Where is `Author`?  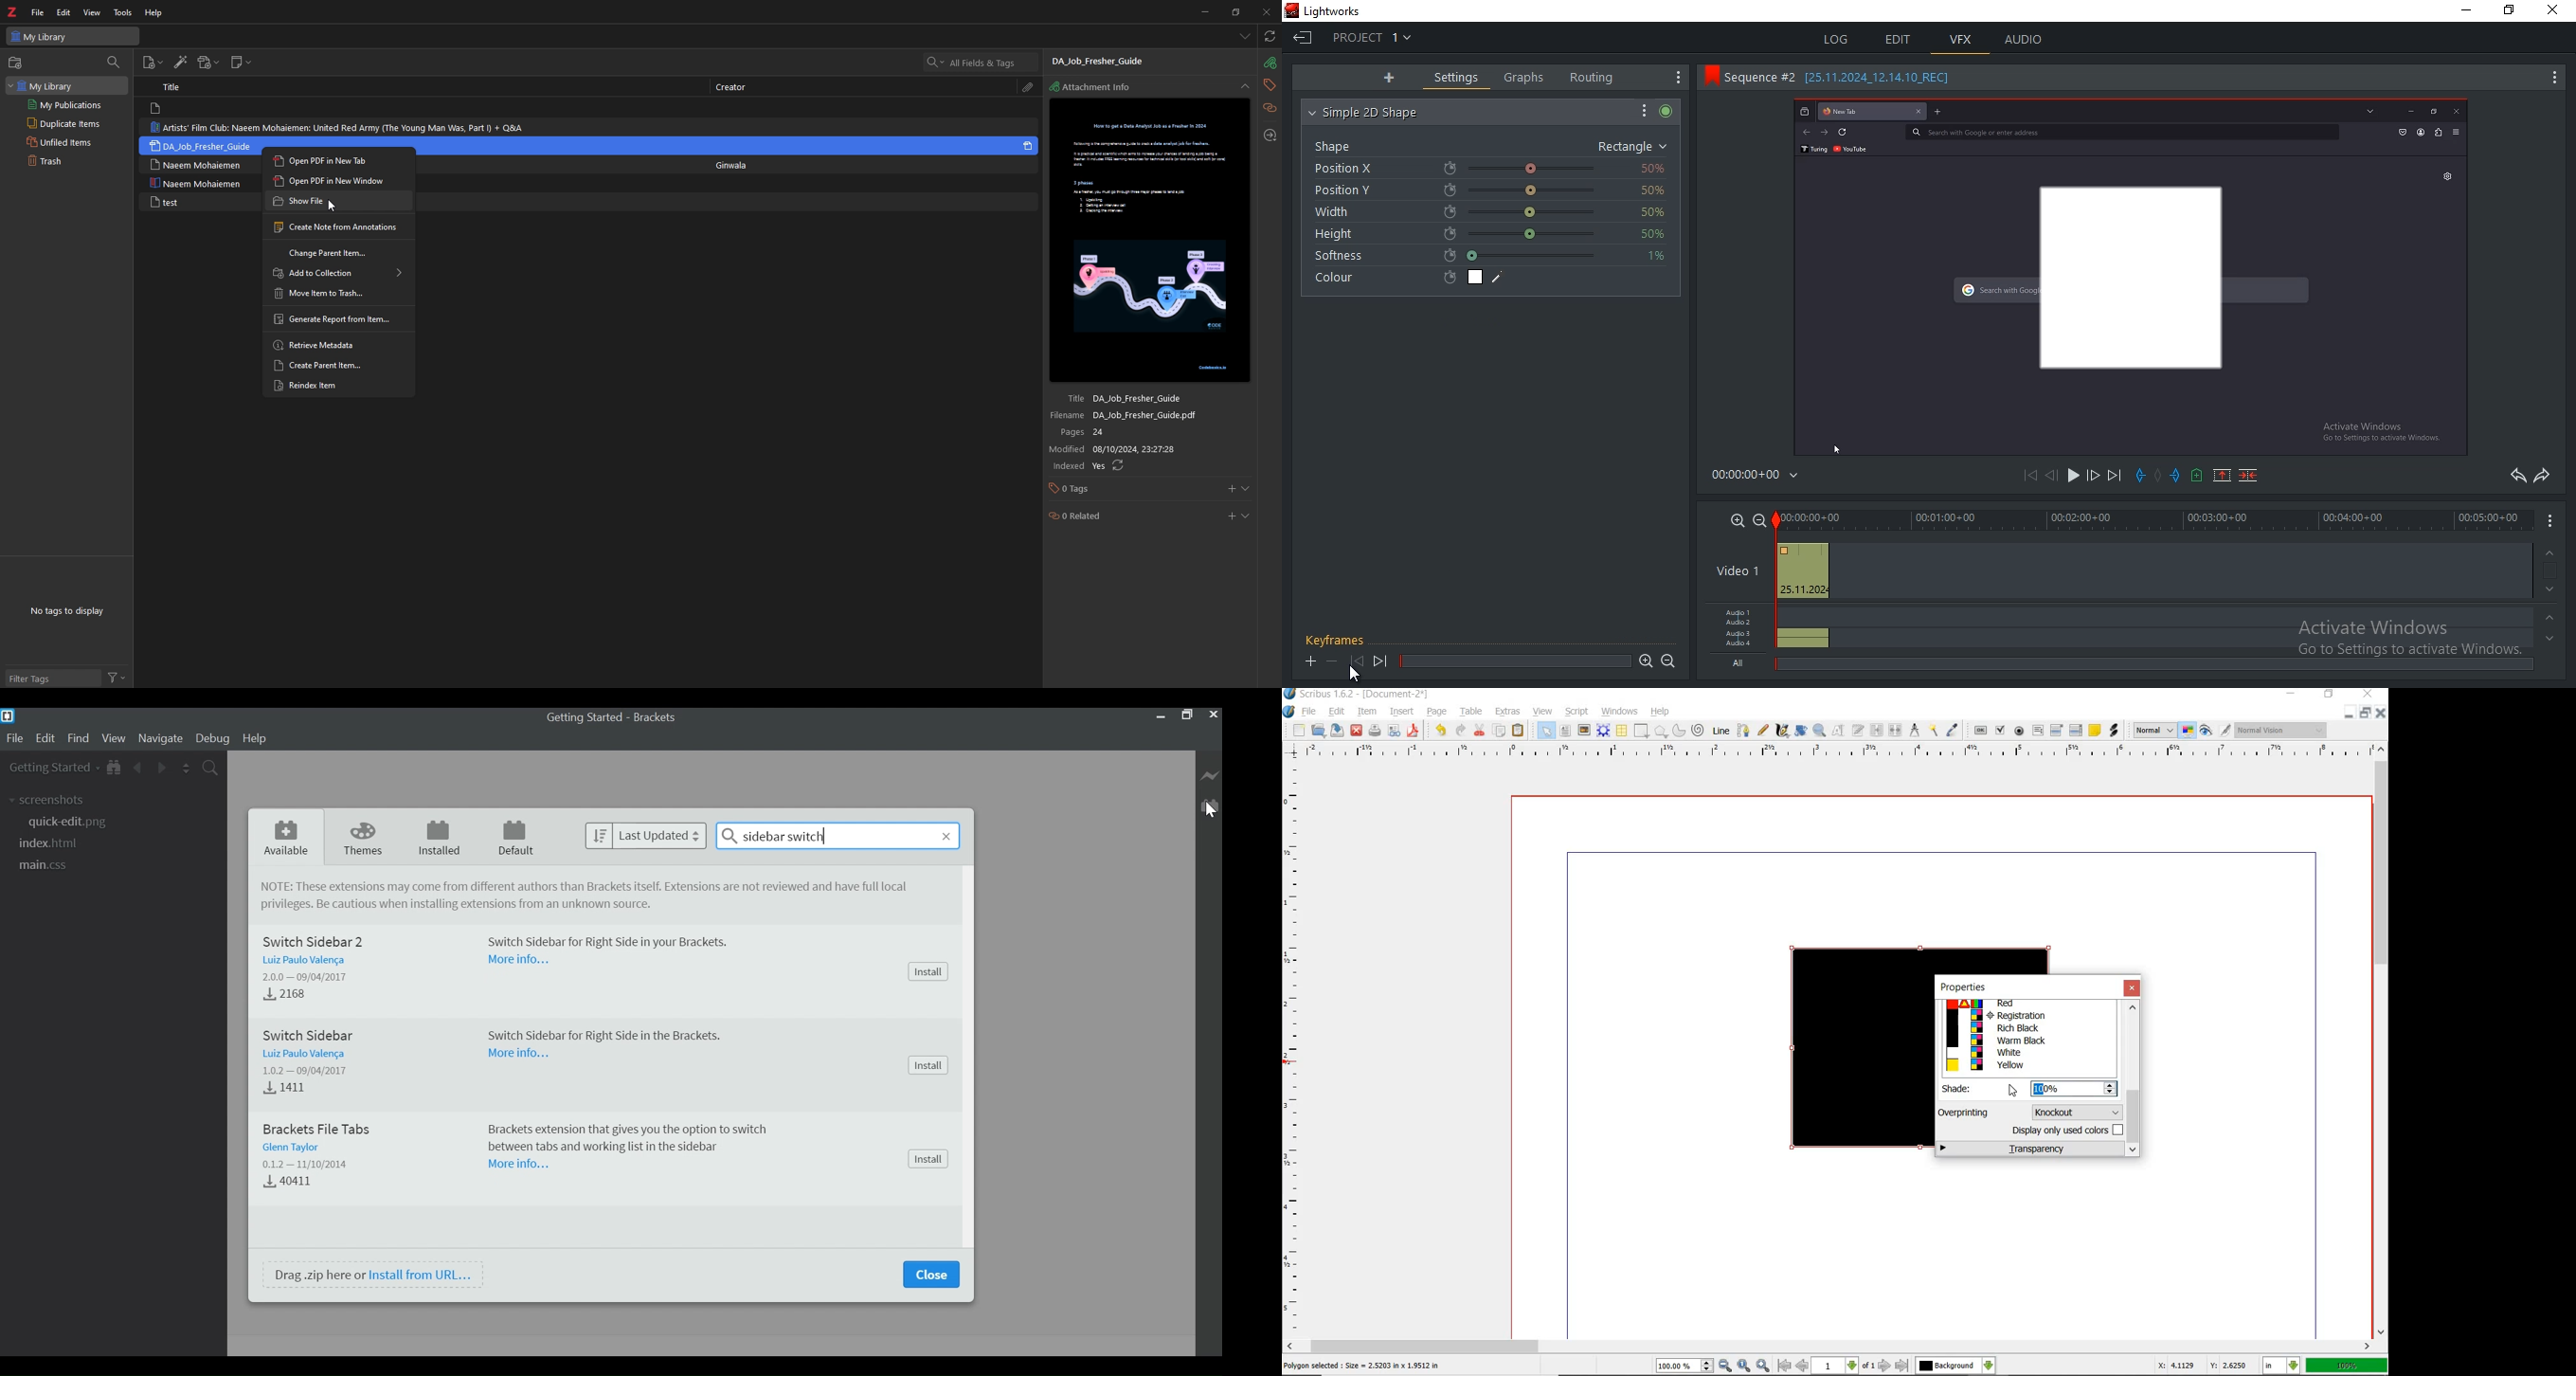
Author is located at coordinates (308, 1054).